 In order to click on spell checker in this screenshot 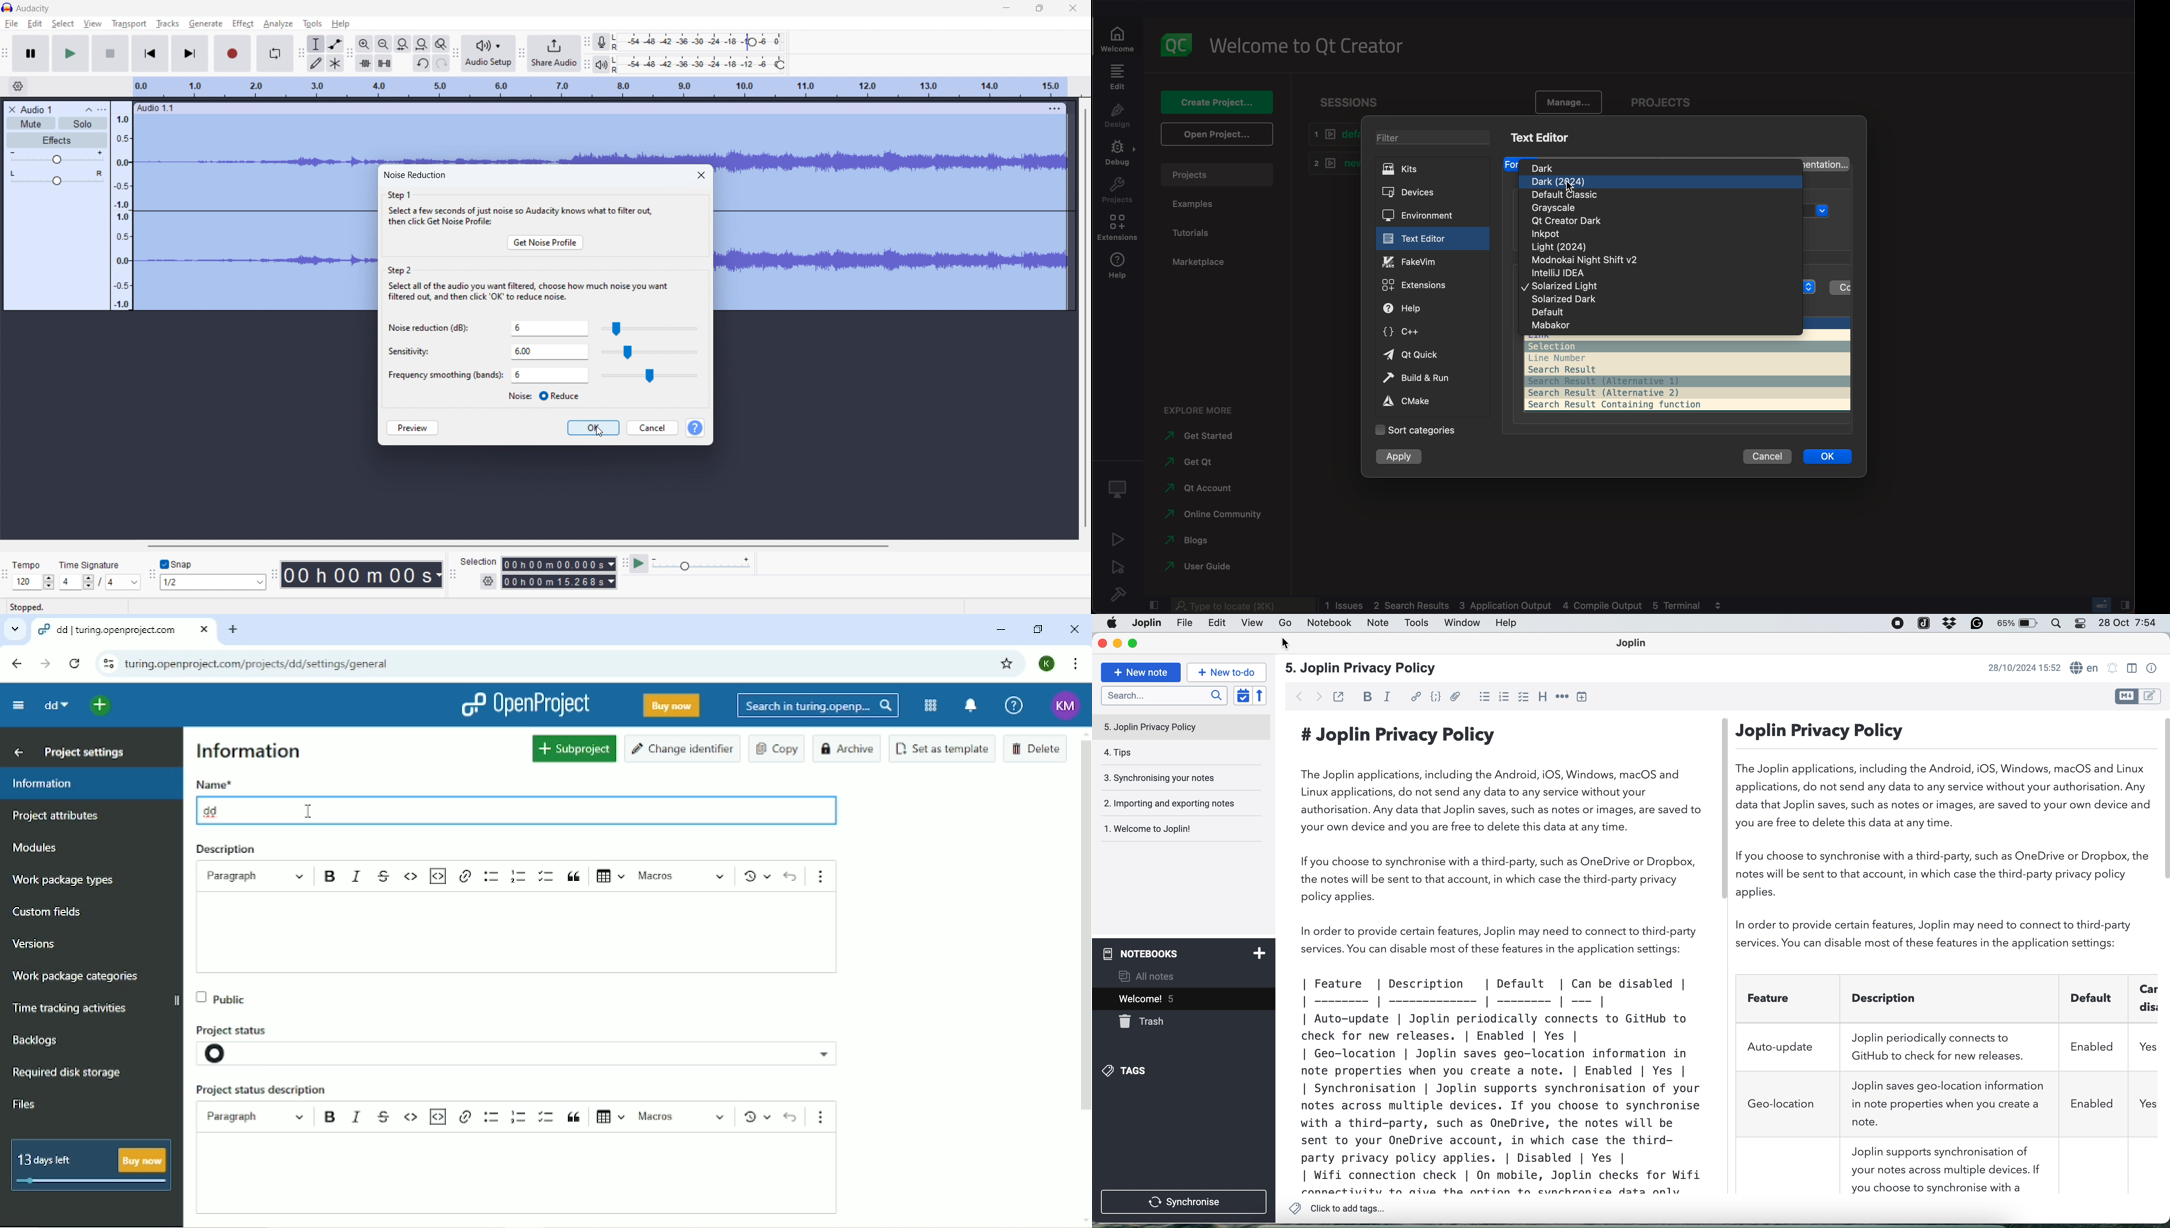, I will do `click(2086, 668)`.